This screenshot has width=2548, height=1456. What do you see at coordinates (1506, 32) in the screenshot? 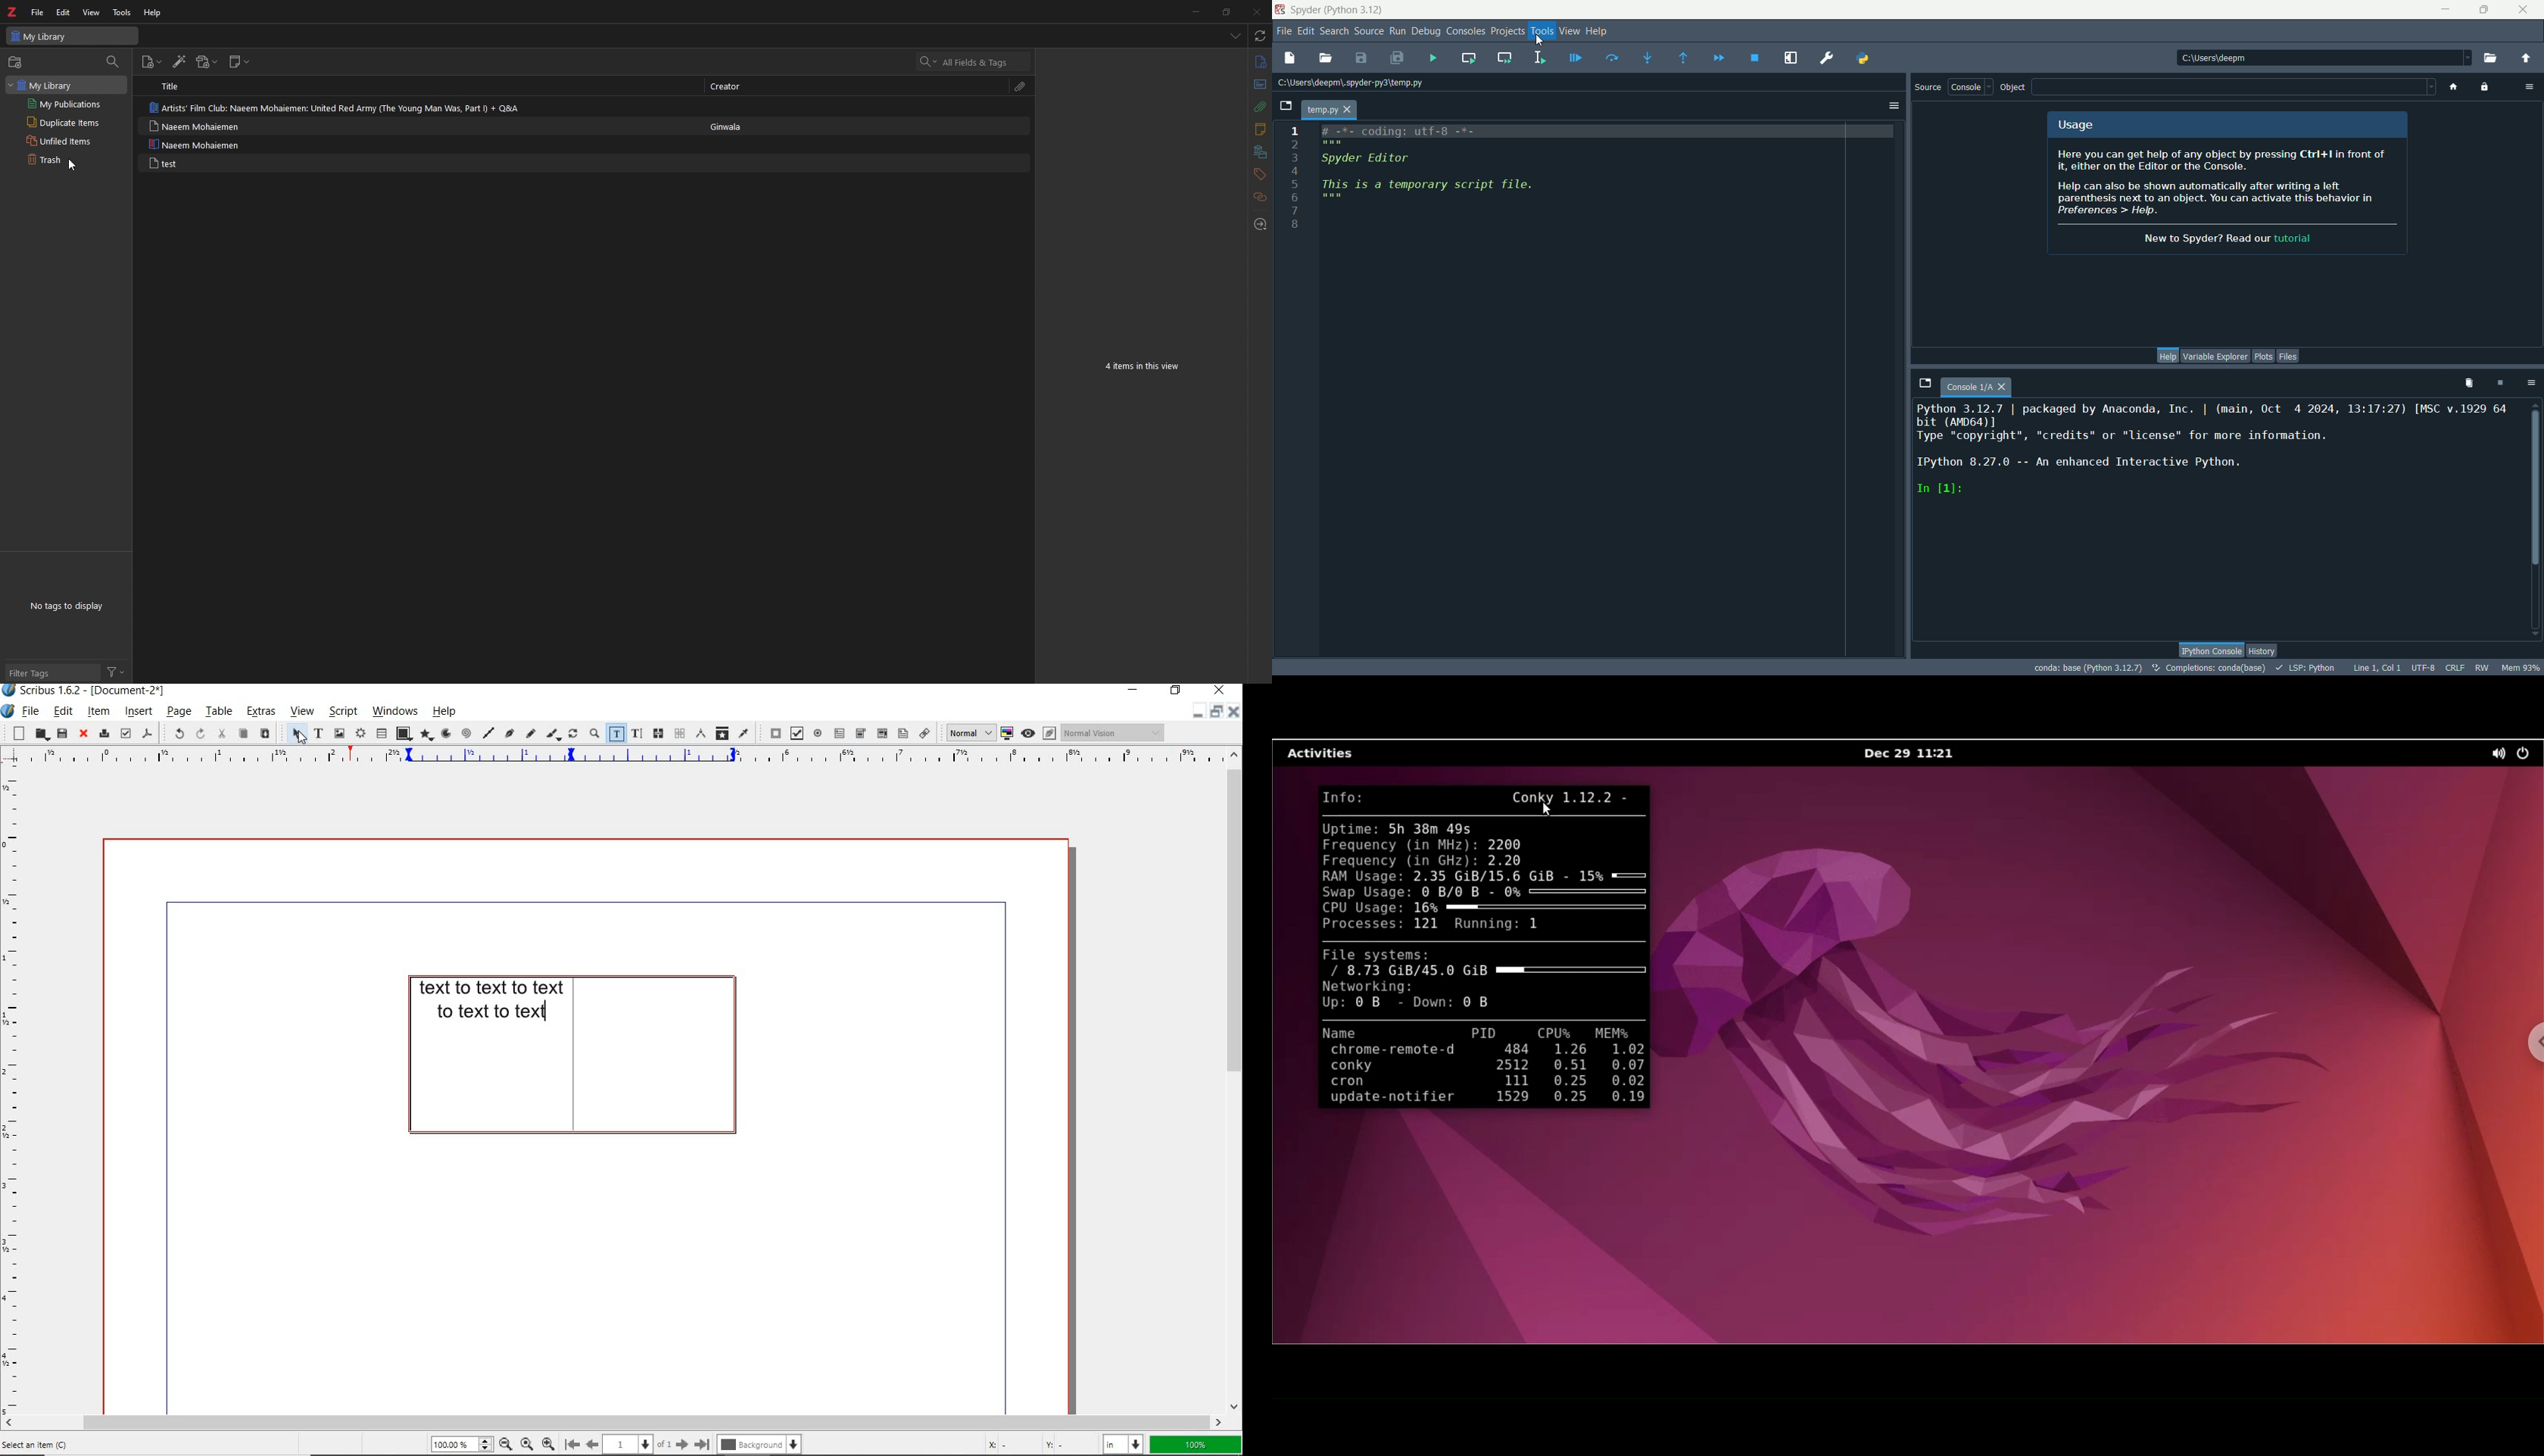
I see `projects` at bounding box center [1506, 32].